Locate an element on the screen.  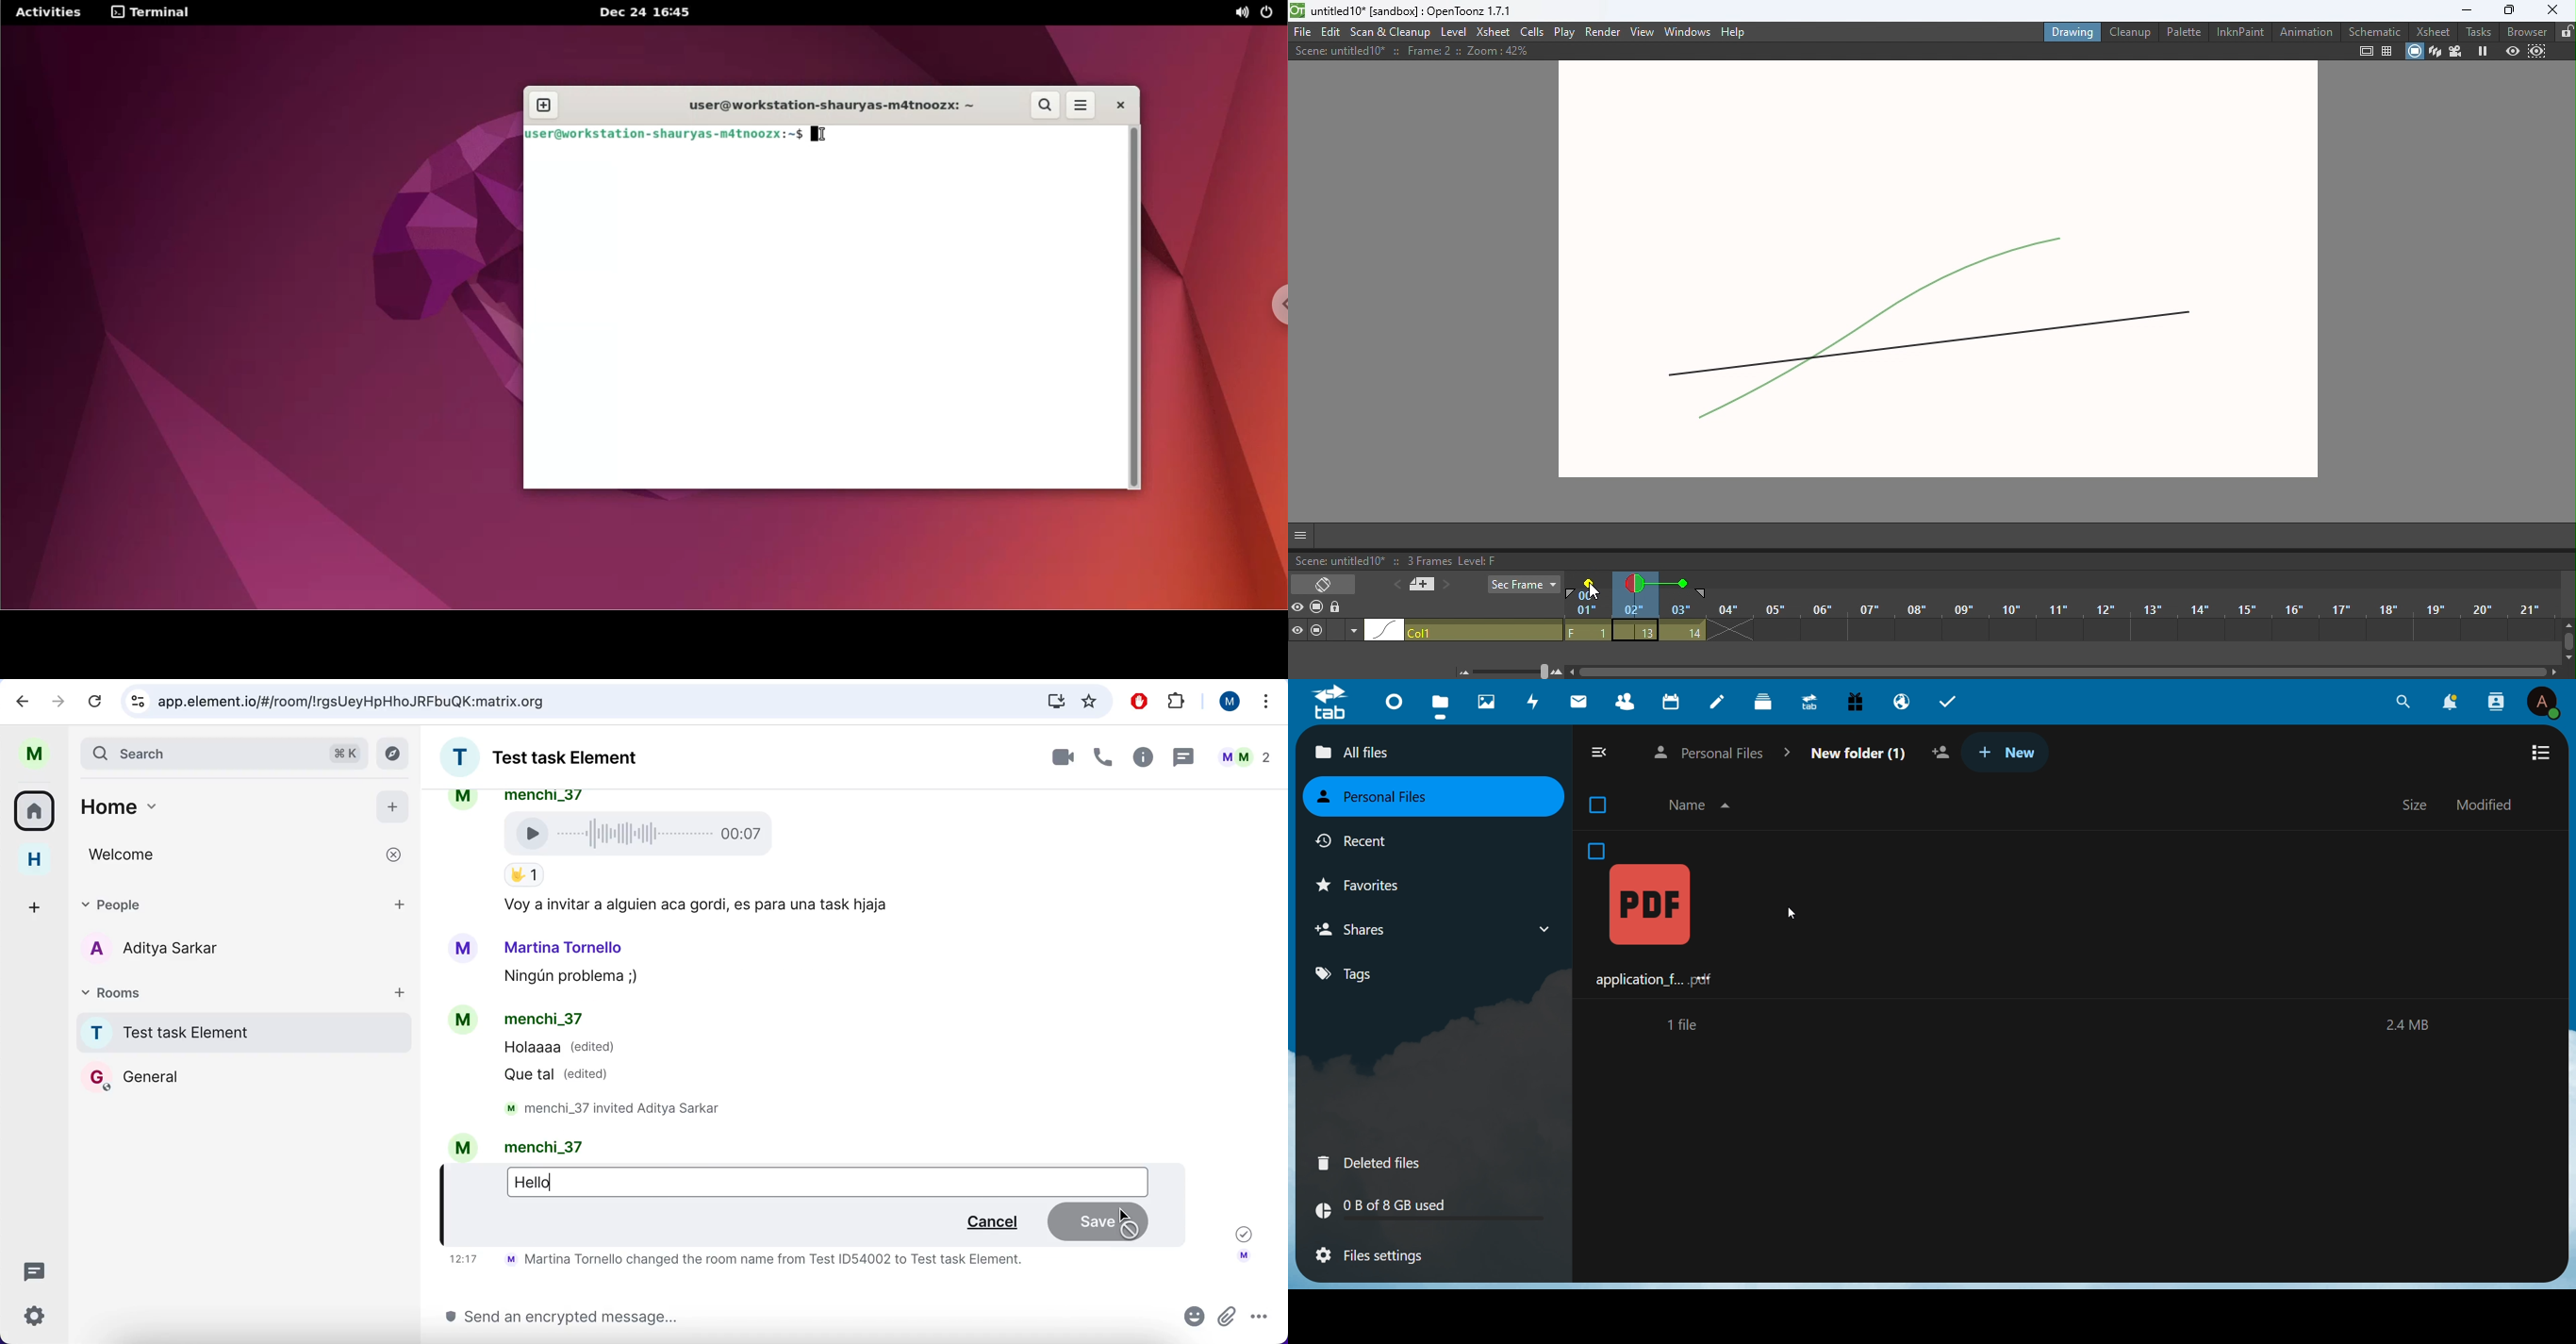
select is located at coordinates (1601, 805).